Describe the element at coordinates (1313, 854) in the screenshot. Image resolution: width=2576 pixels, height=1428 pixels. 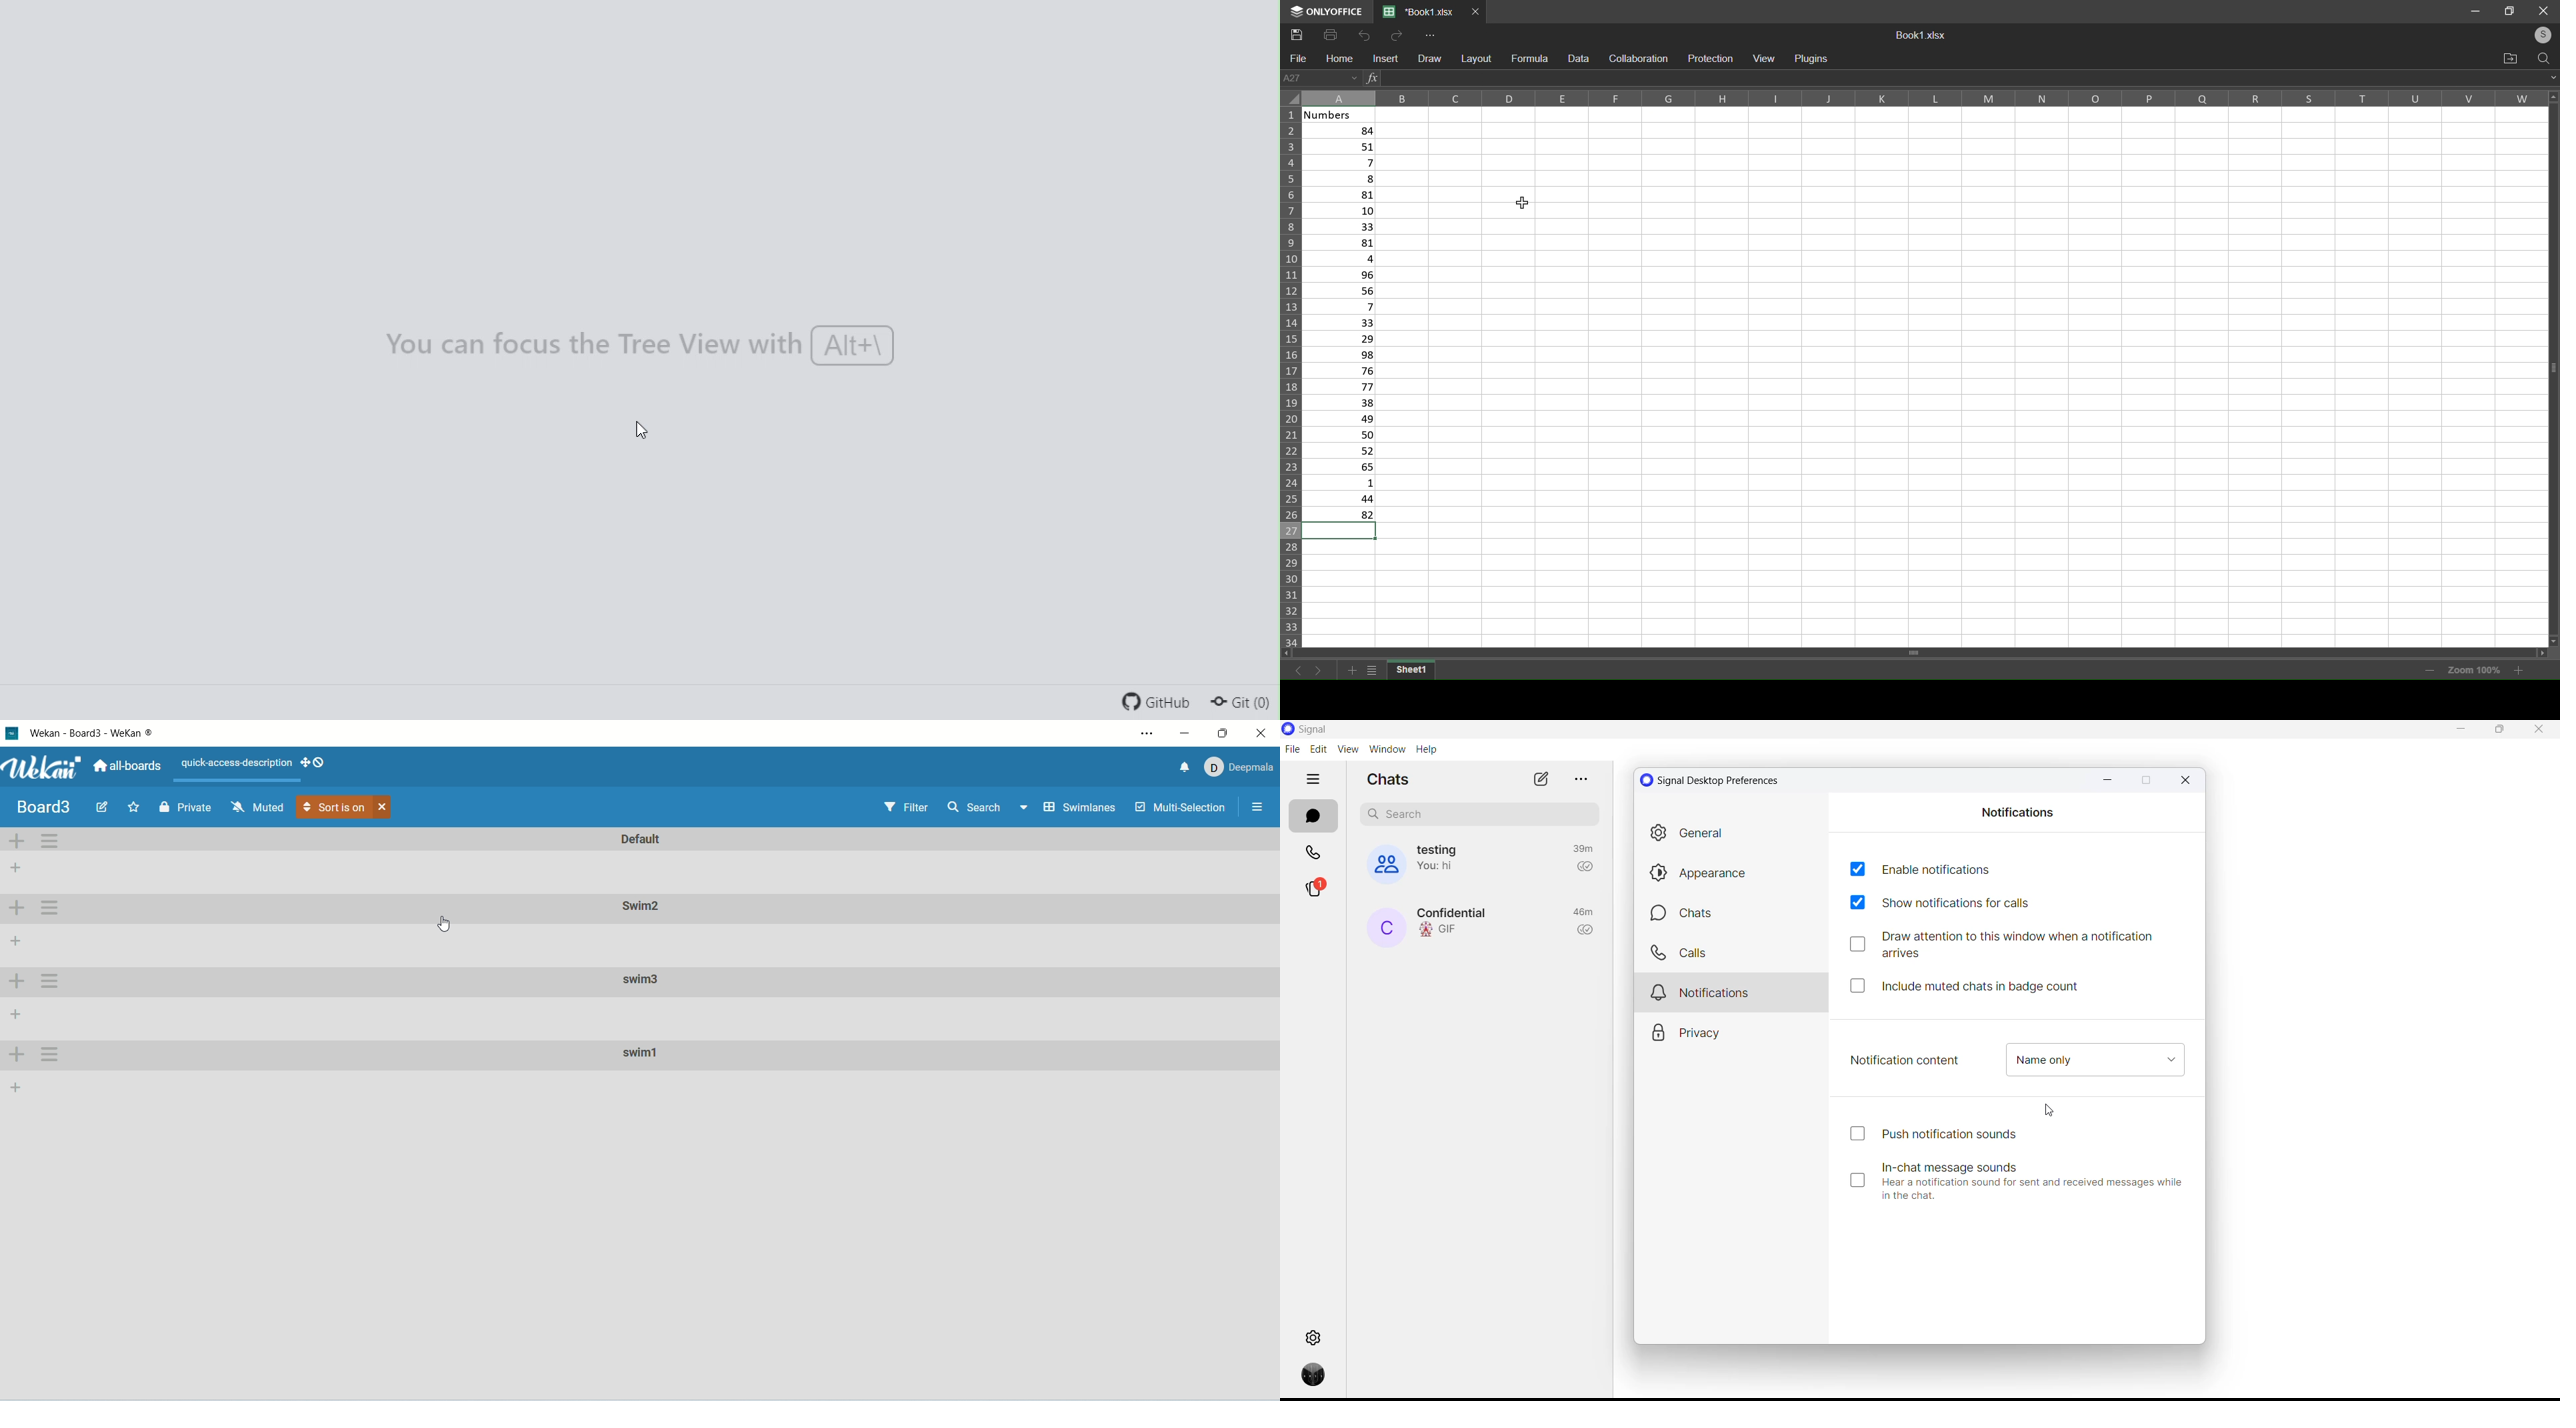
I see `calls` at that location.